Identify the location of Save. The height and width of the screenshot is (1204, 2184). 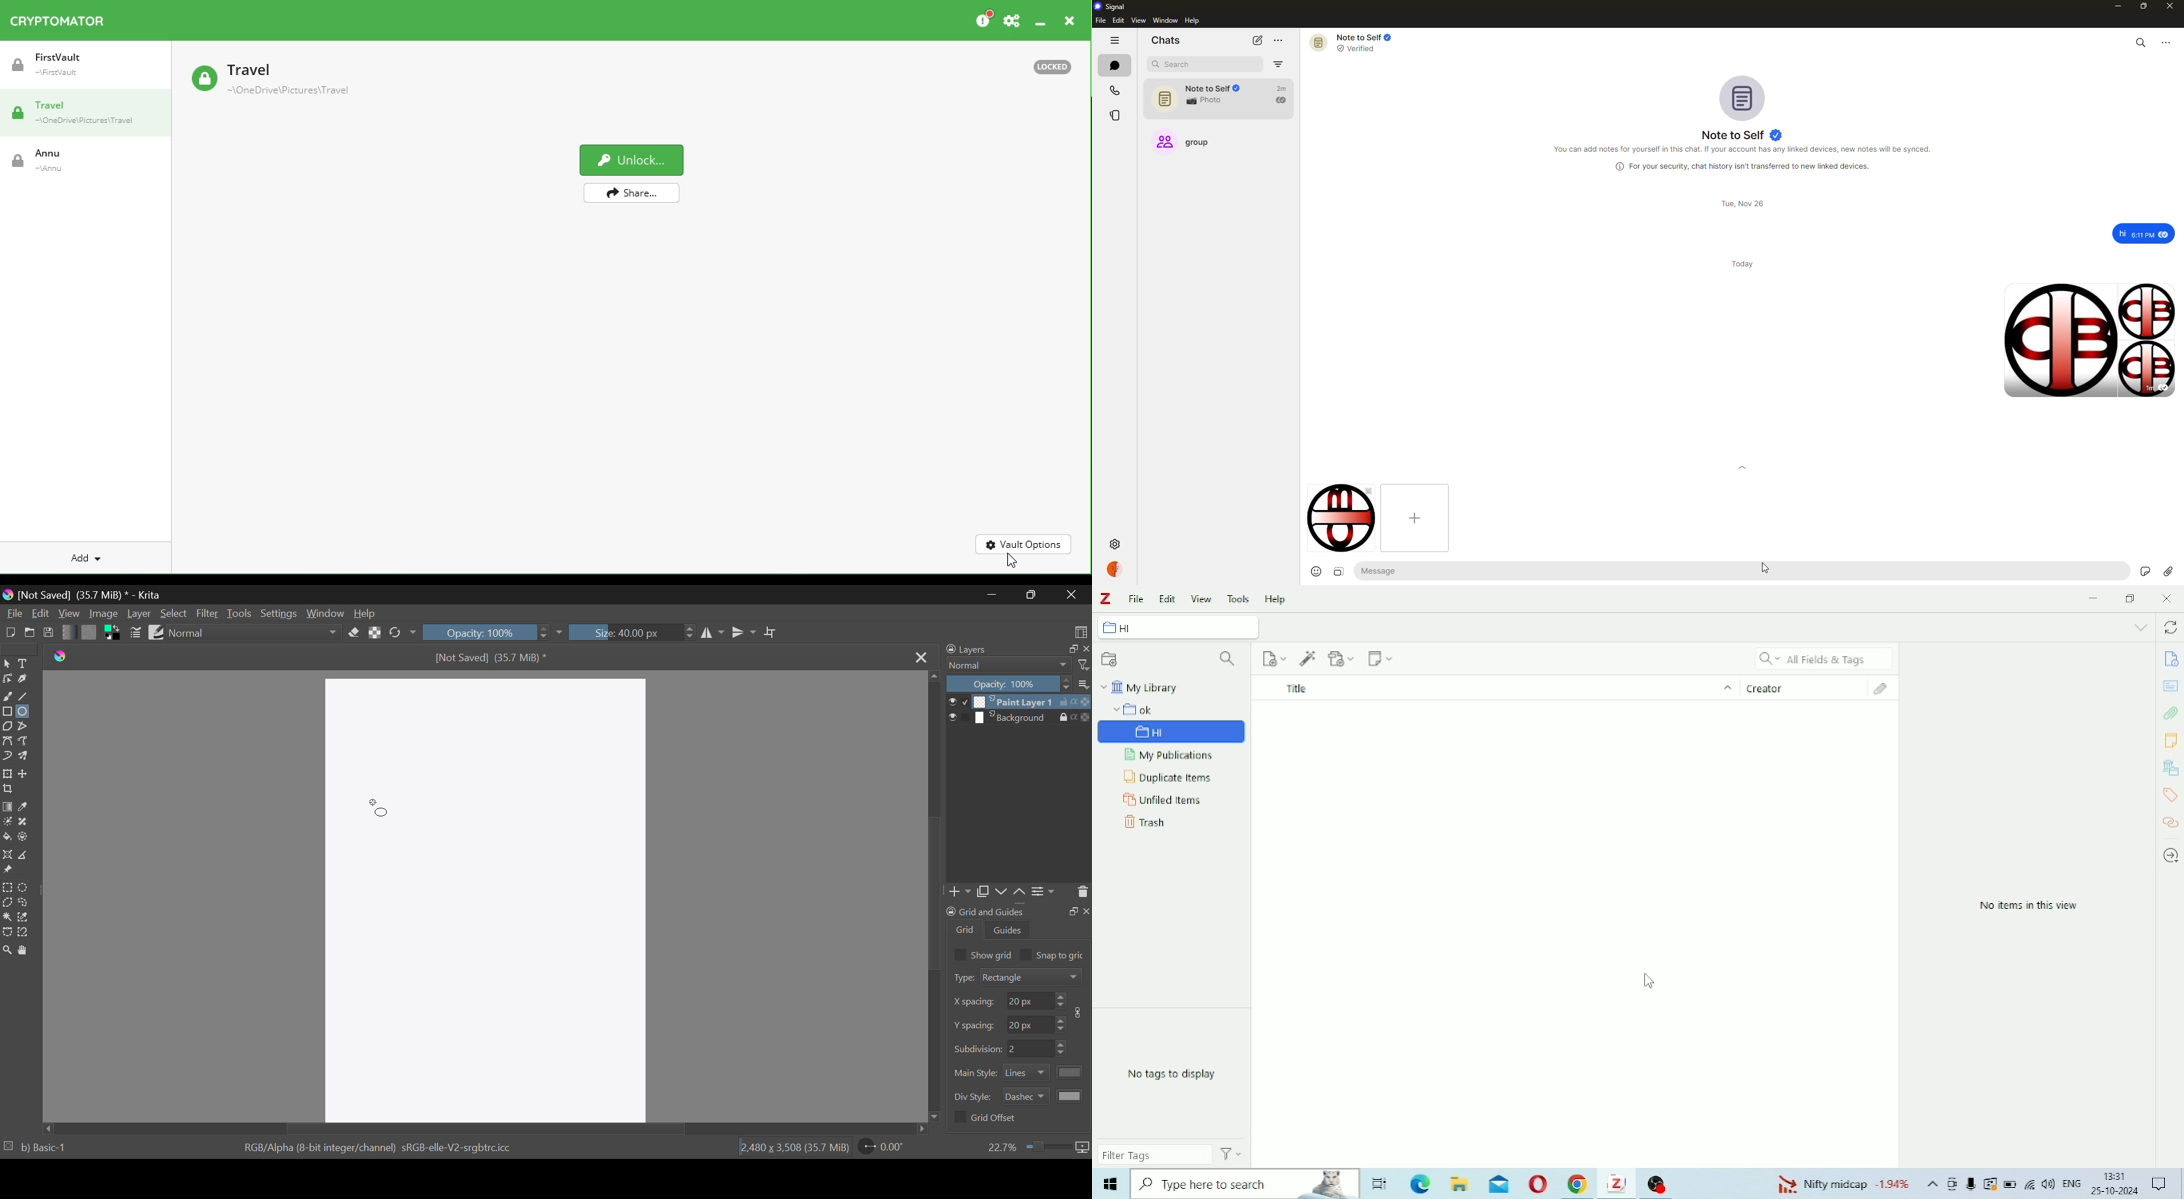
(49, 634).